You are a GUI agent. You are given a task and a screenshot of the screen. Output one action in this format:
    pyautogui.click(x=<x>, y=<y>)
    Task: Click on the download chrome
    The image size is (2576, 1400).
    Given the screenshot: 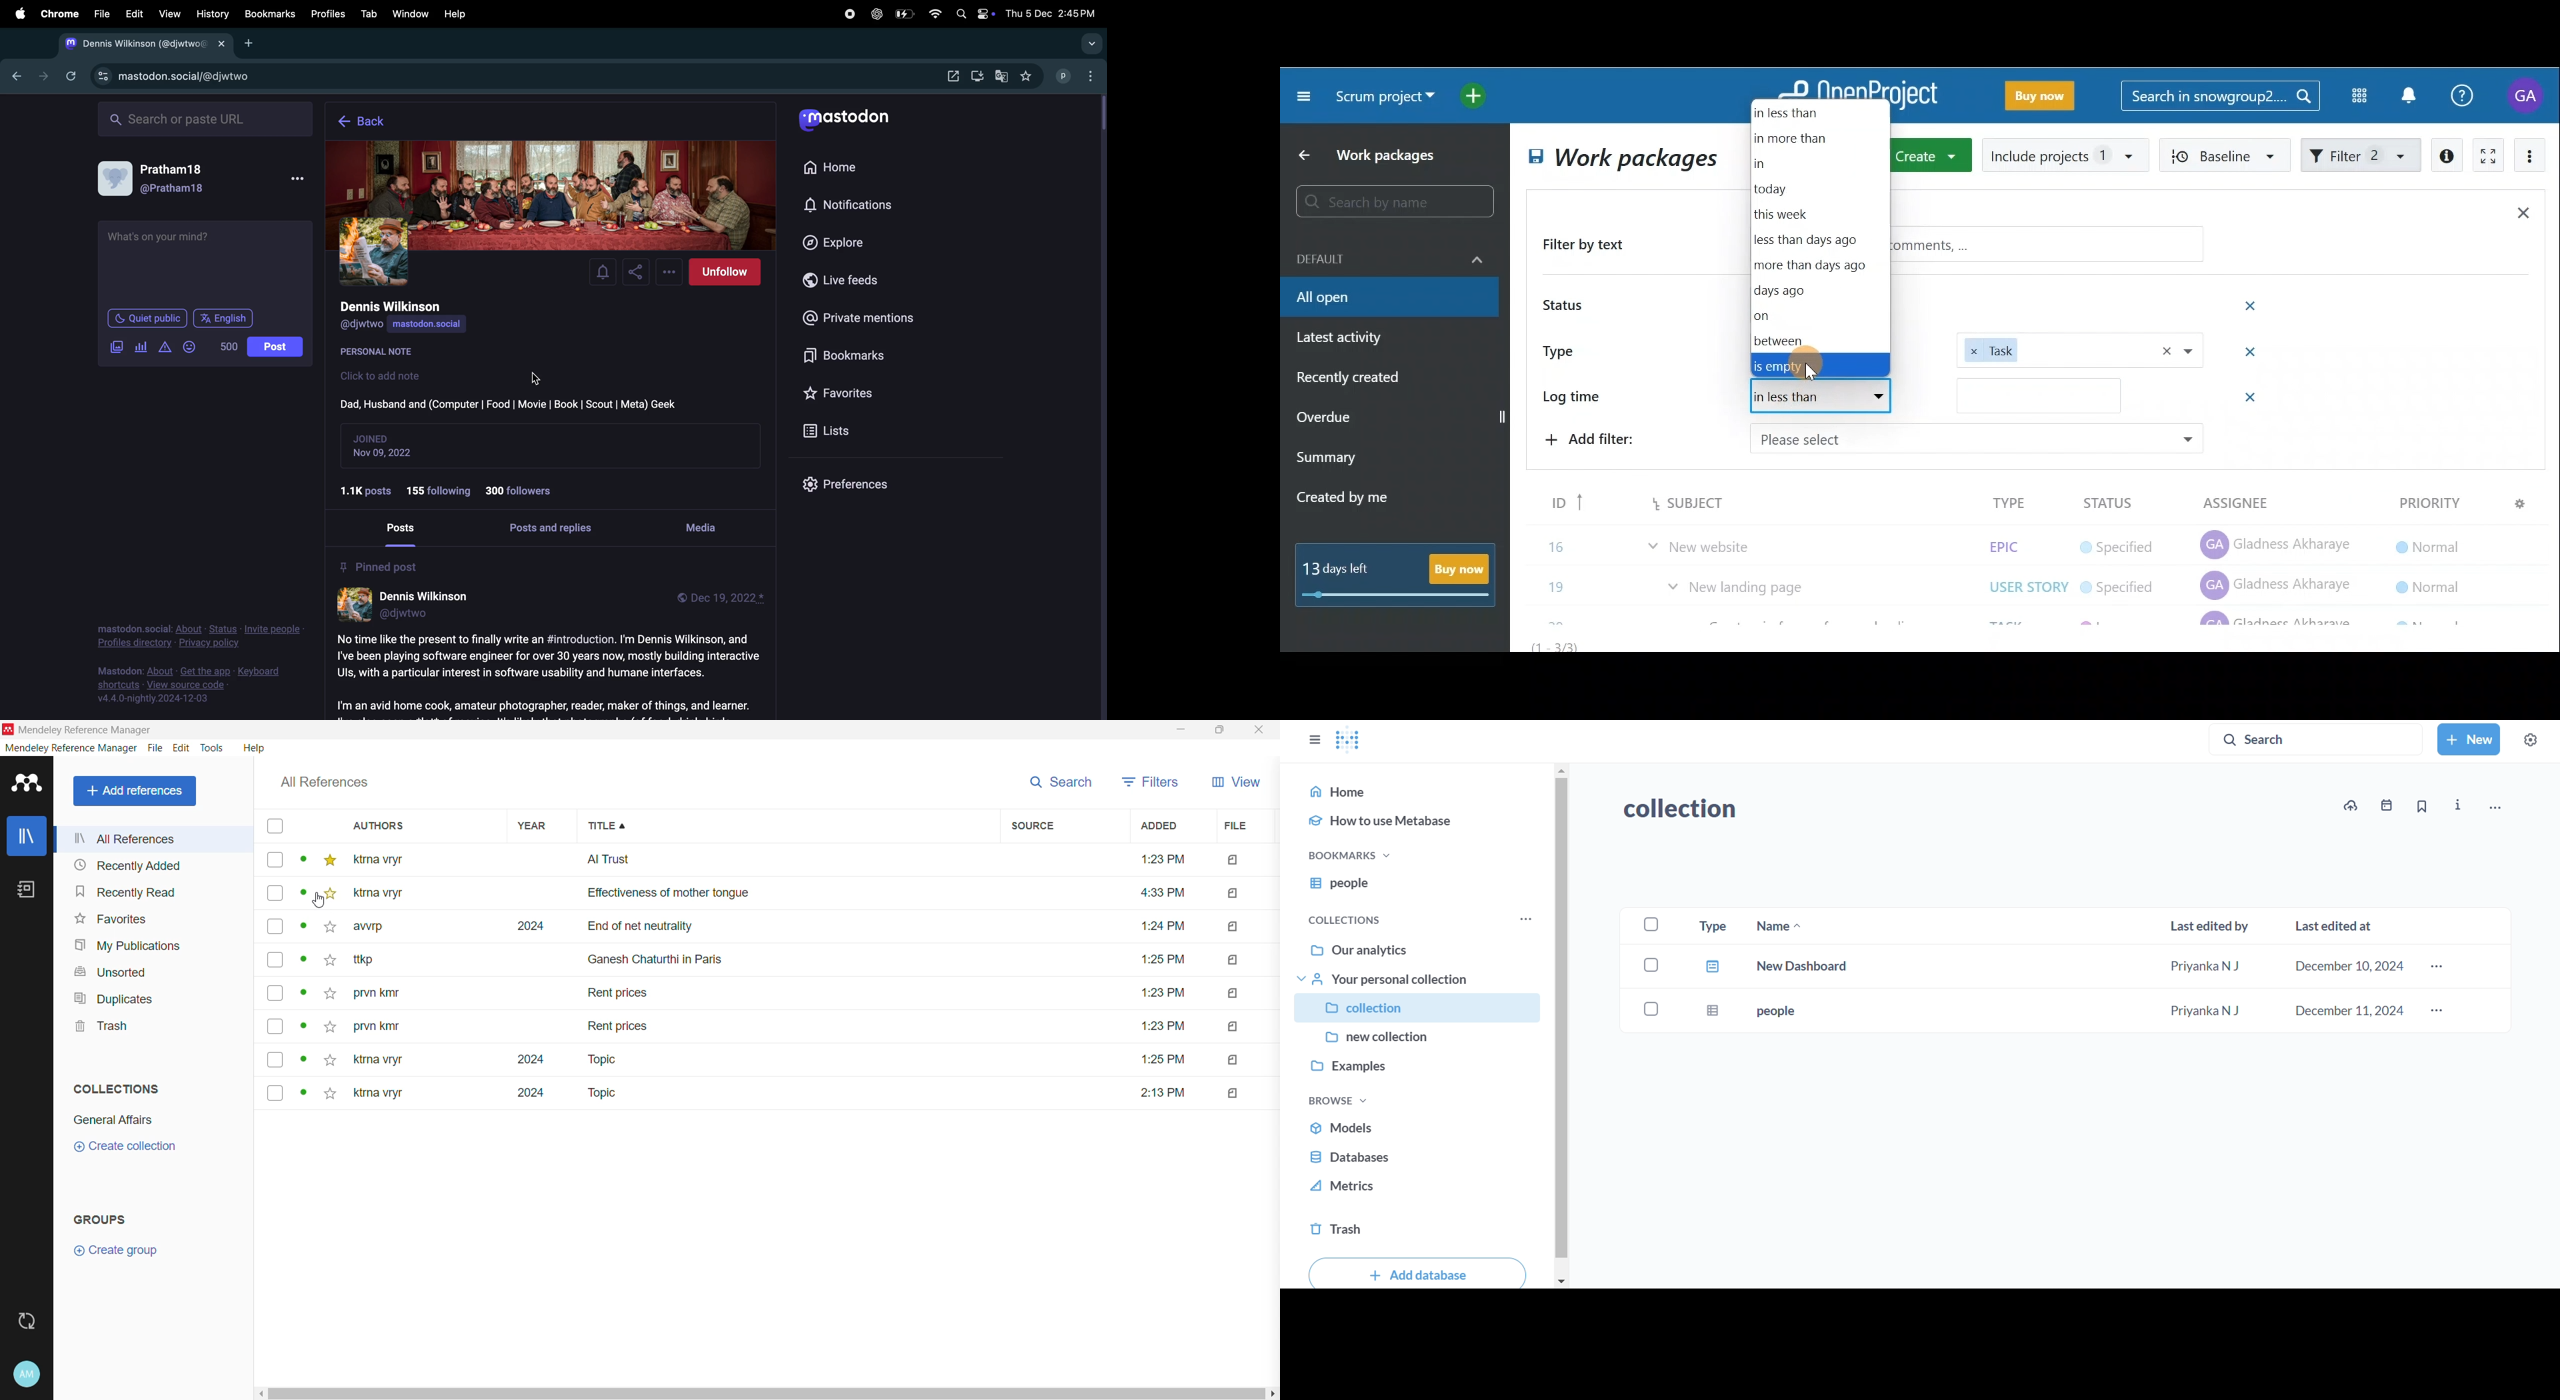 What is the action you would take?
    pyautogui.click(x=978, y=76)
    